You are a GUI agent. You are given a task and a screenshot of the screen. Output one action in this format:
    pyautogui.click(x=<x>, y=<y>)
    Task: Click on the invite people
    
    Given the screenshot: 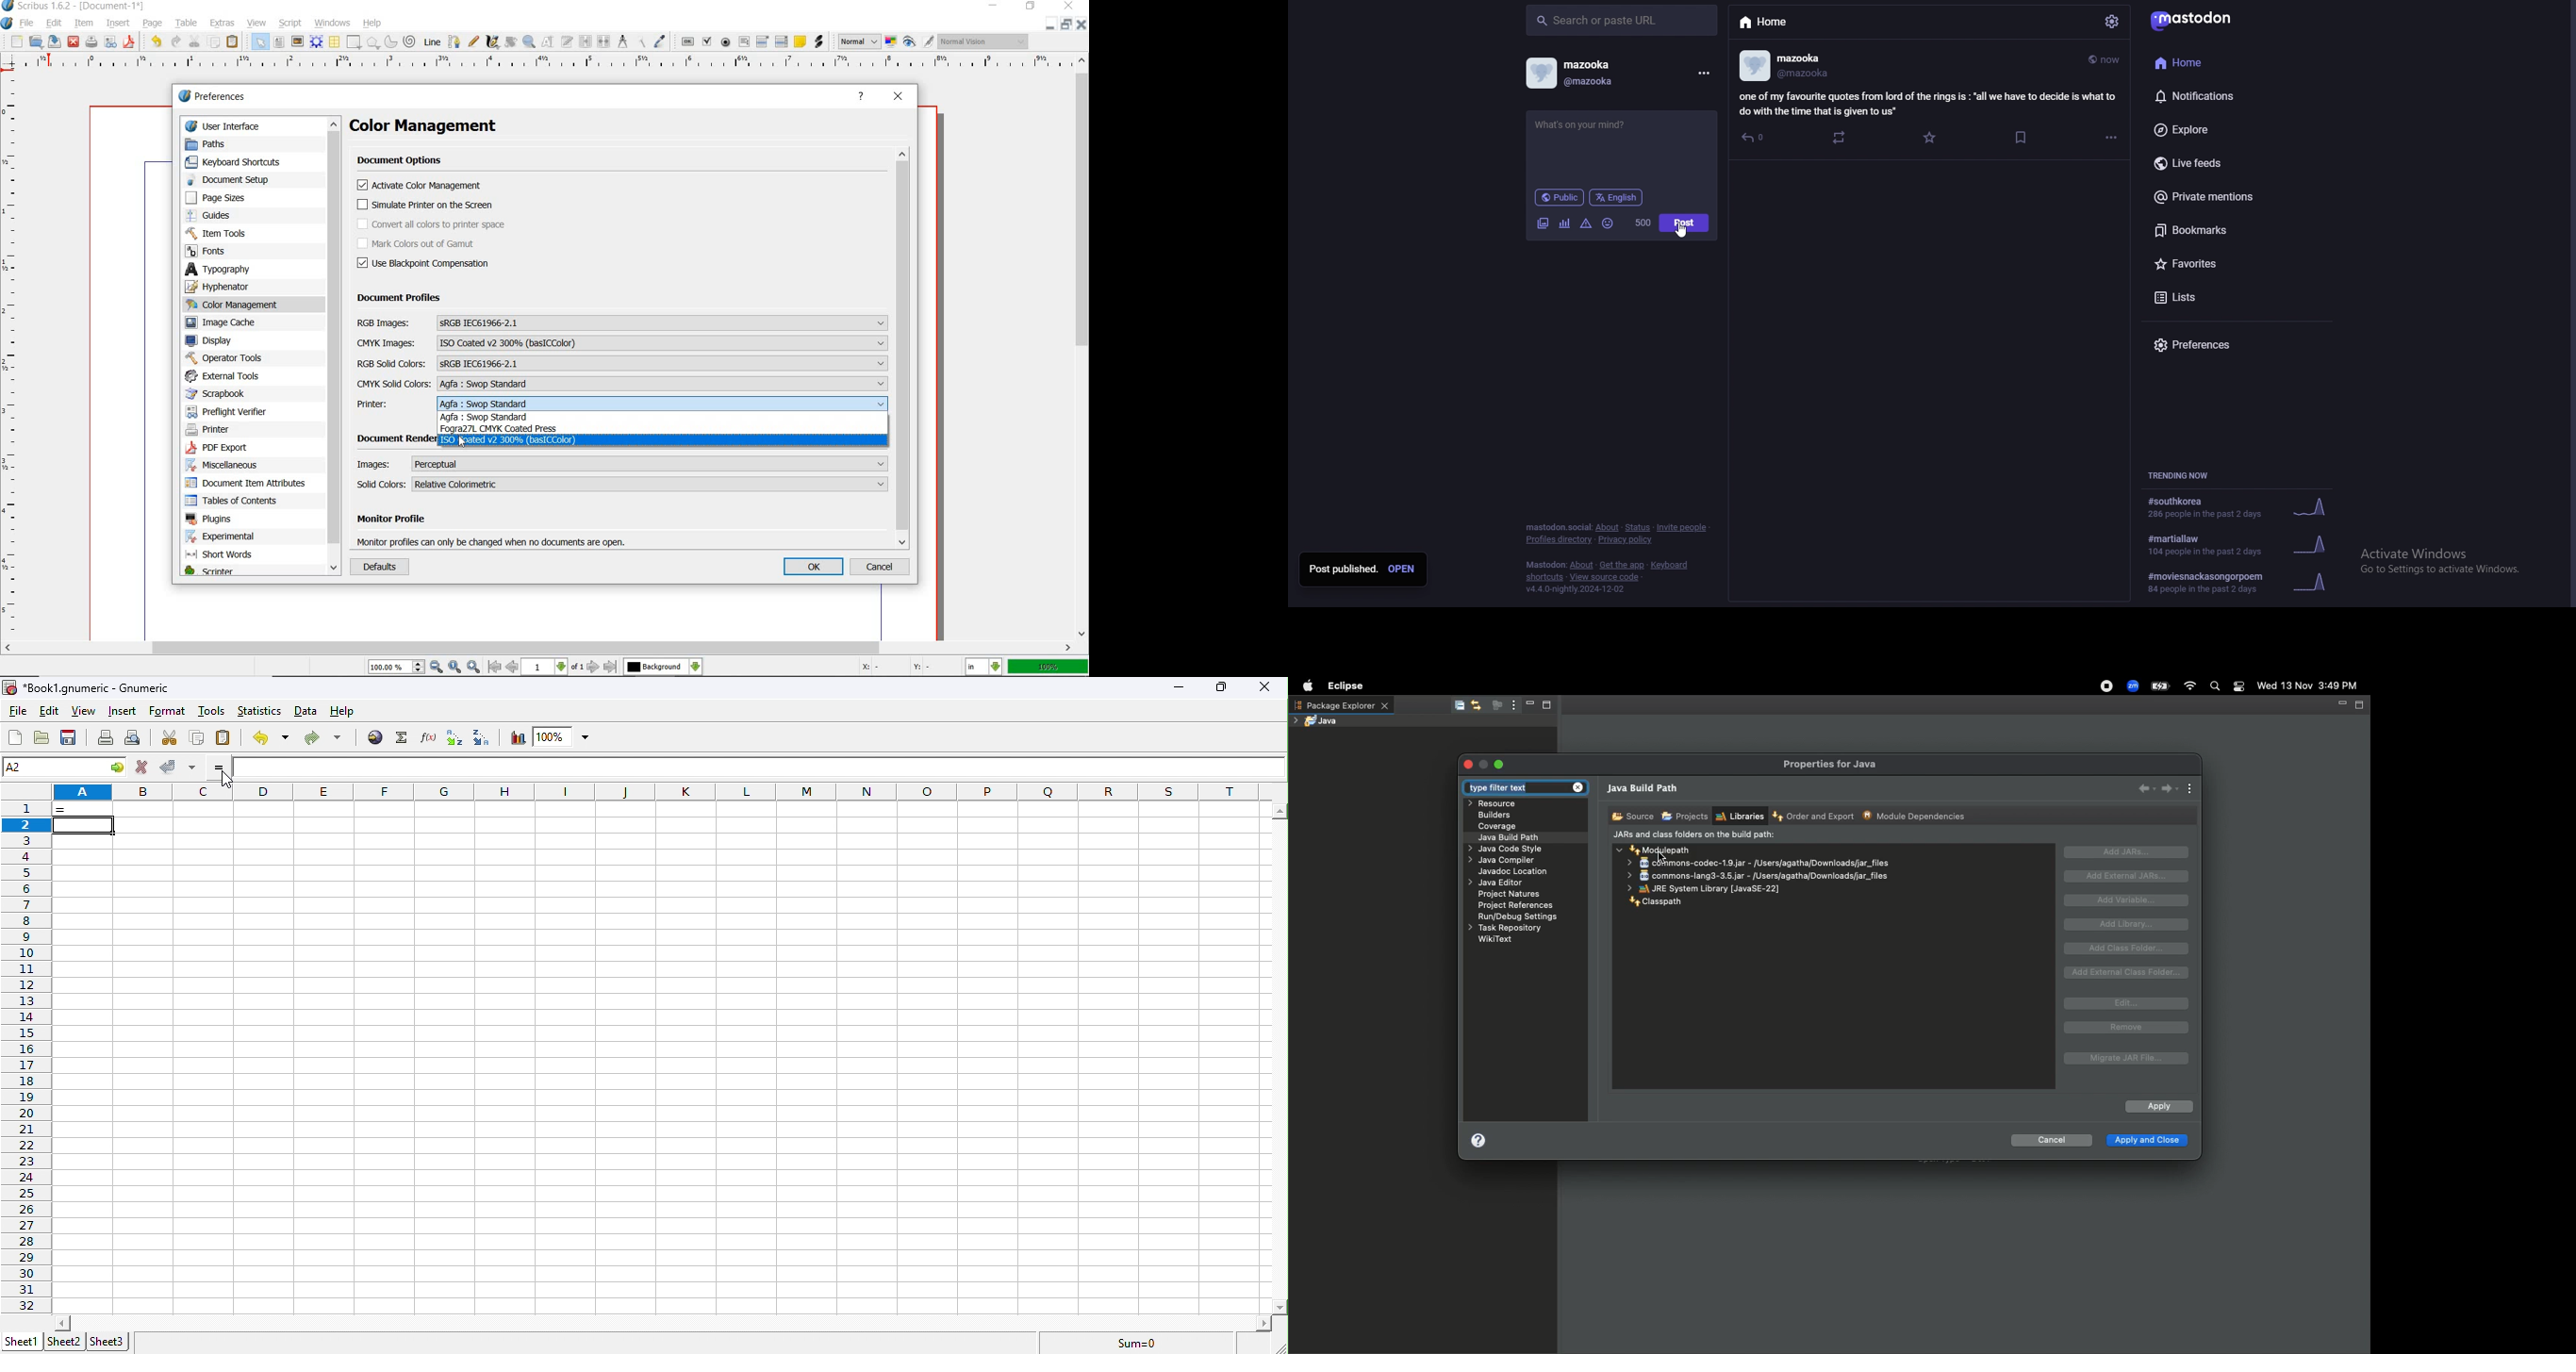 What is the action you would take?
    pyautogui.click(x=1684, y=527)
    